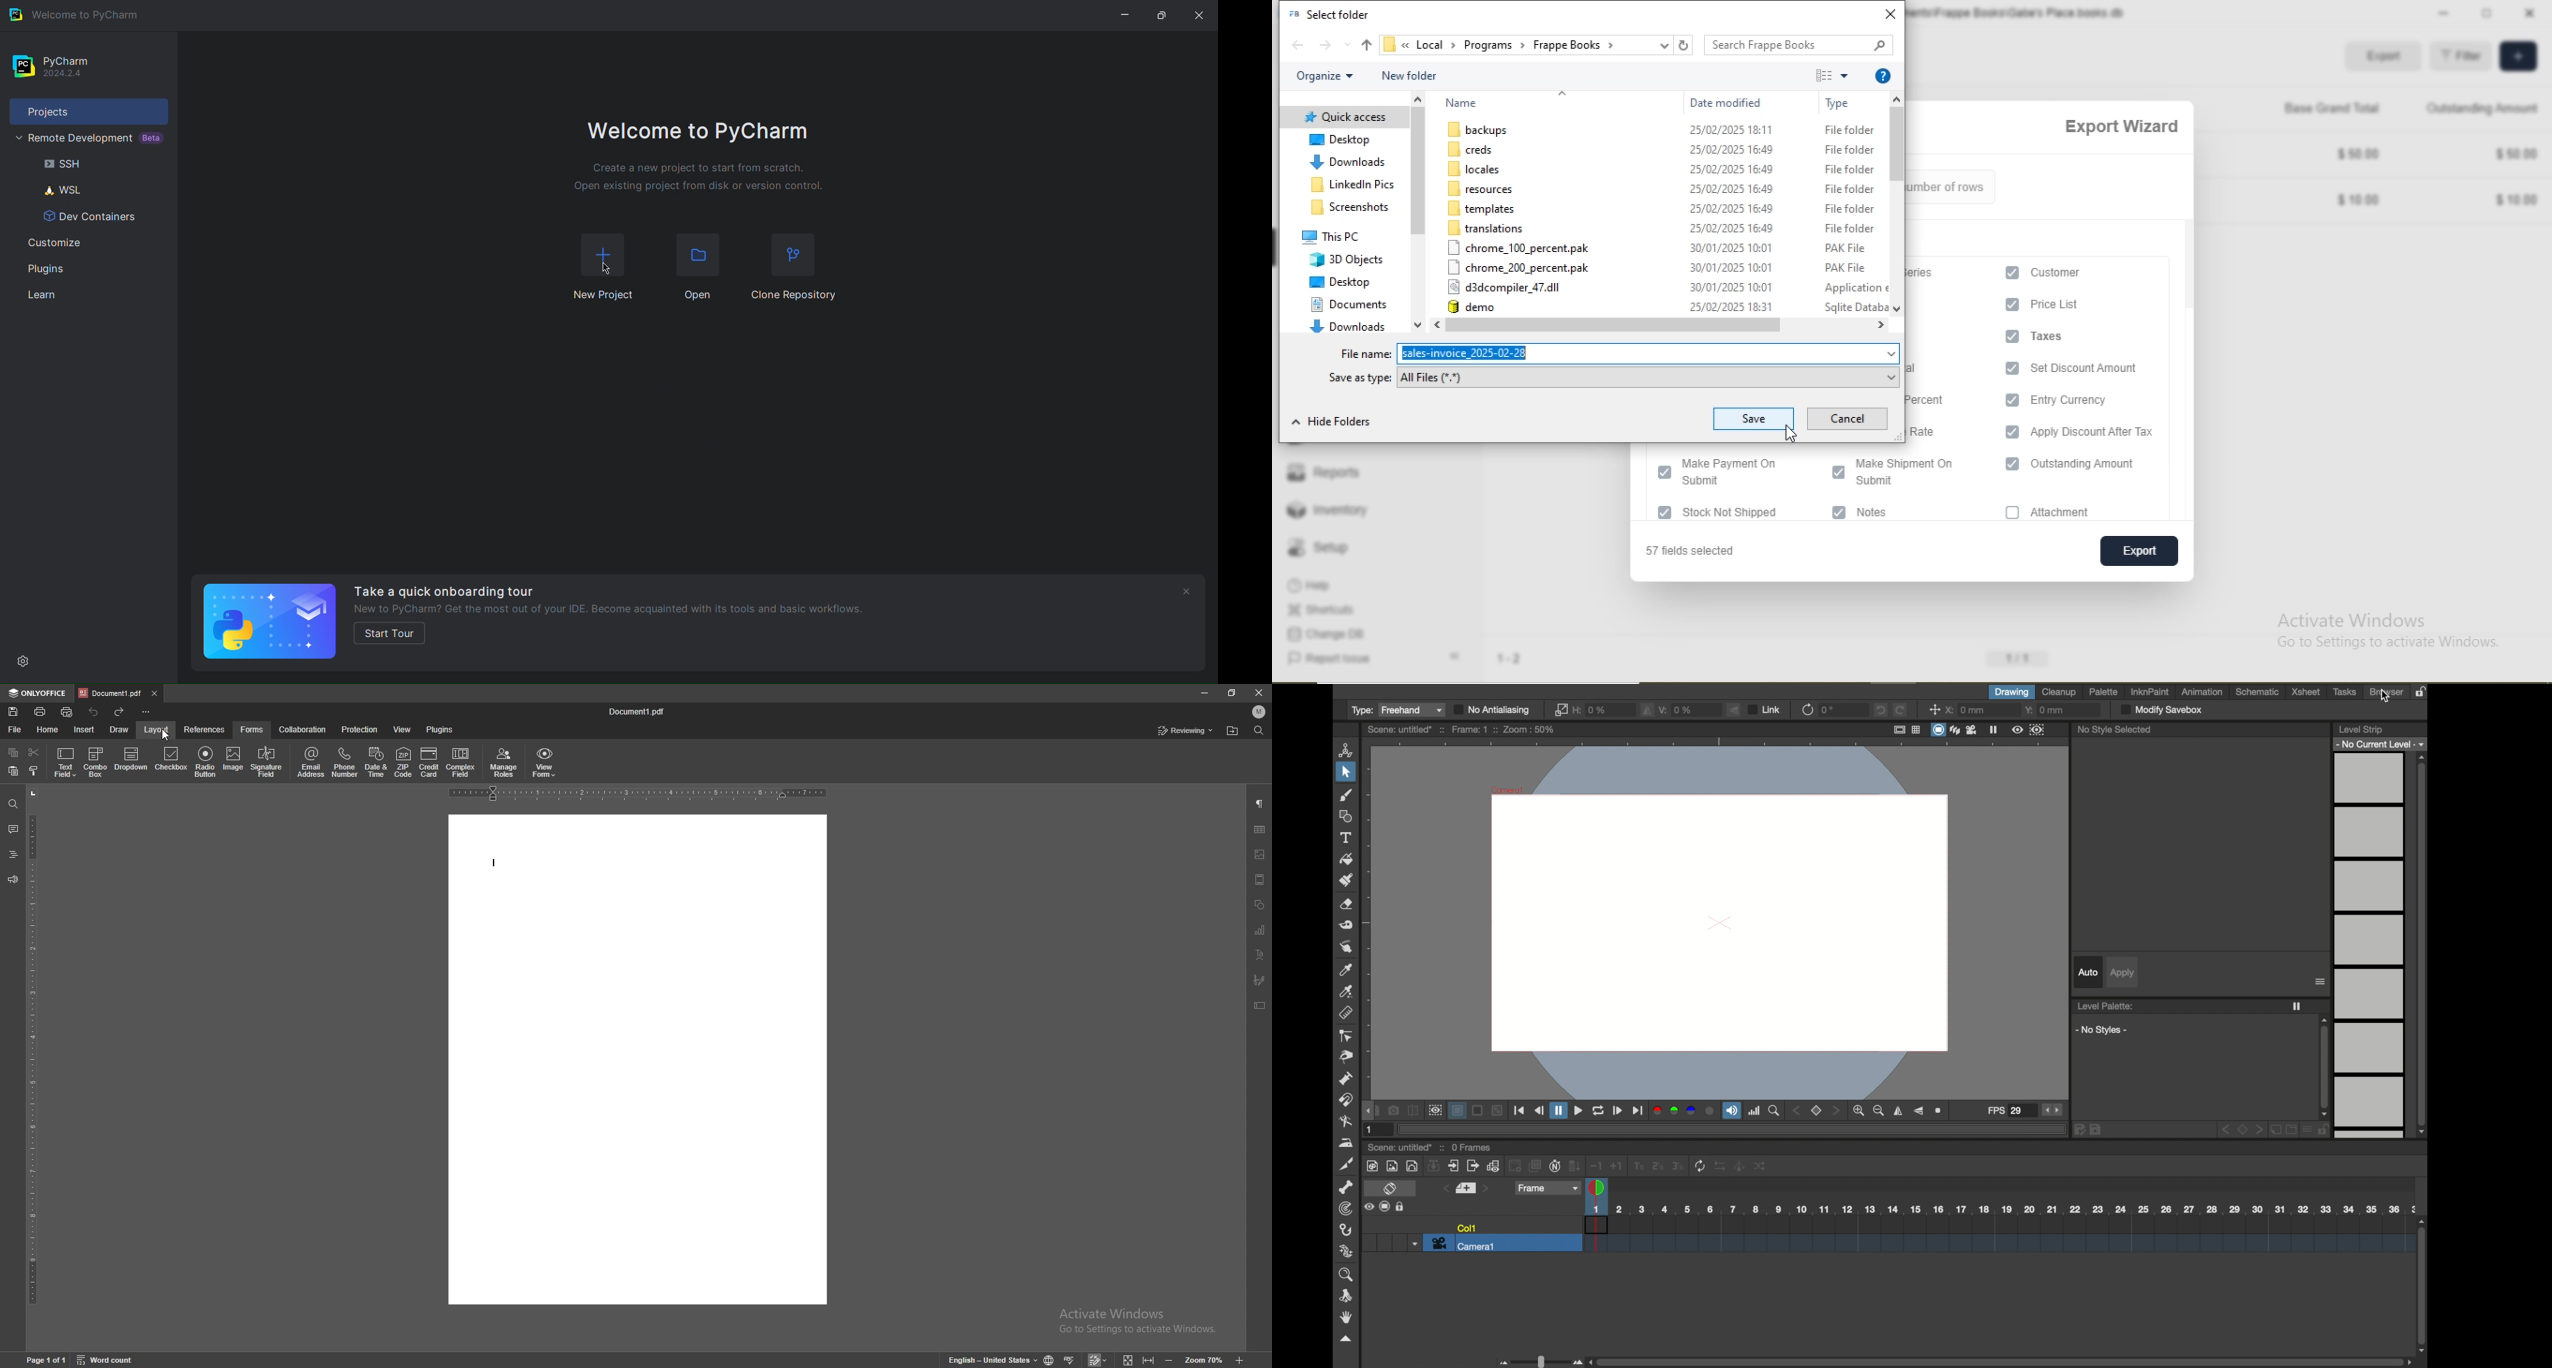  What do you see at coordinates (612, 608) in the screenshot?
I see `New to PyCharm? Get the most out of your IDE. Become acquainted with its tools and basic workflows.` at bounding box center [612, 608].